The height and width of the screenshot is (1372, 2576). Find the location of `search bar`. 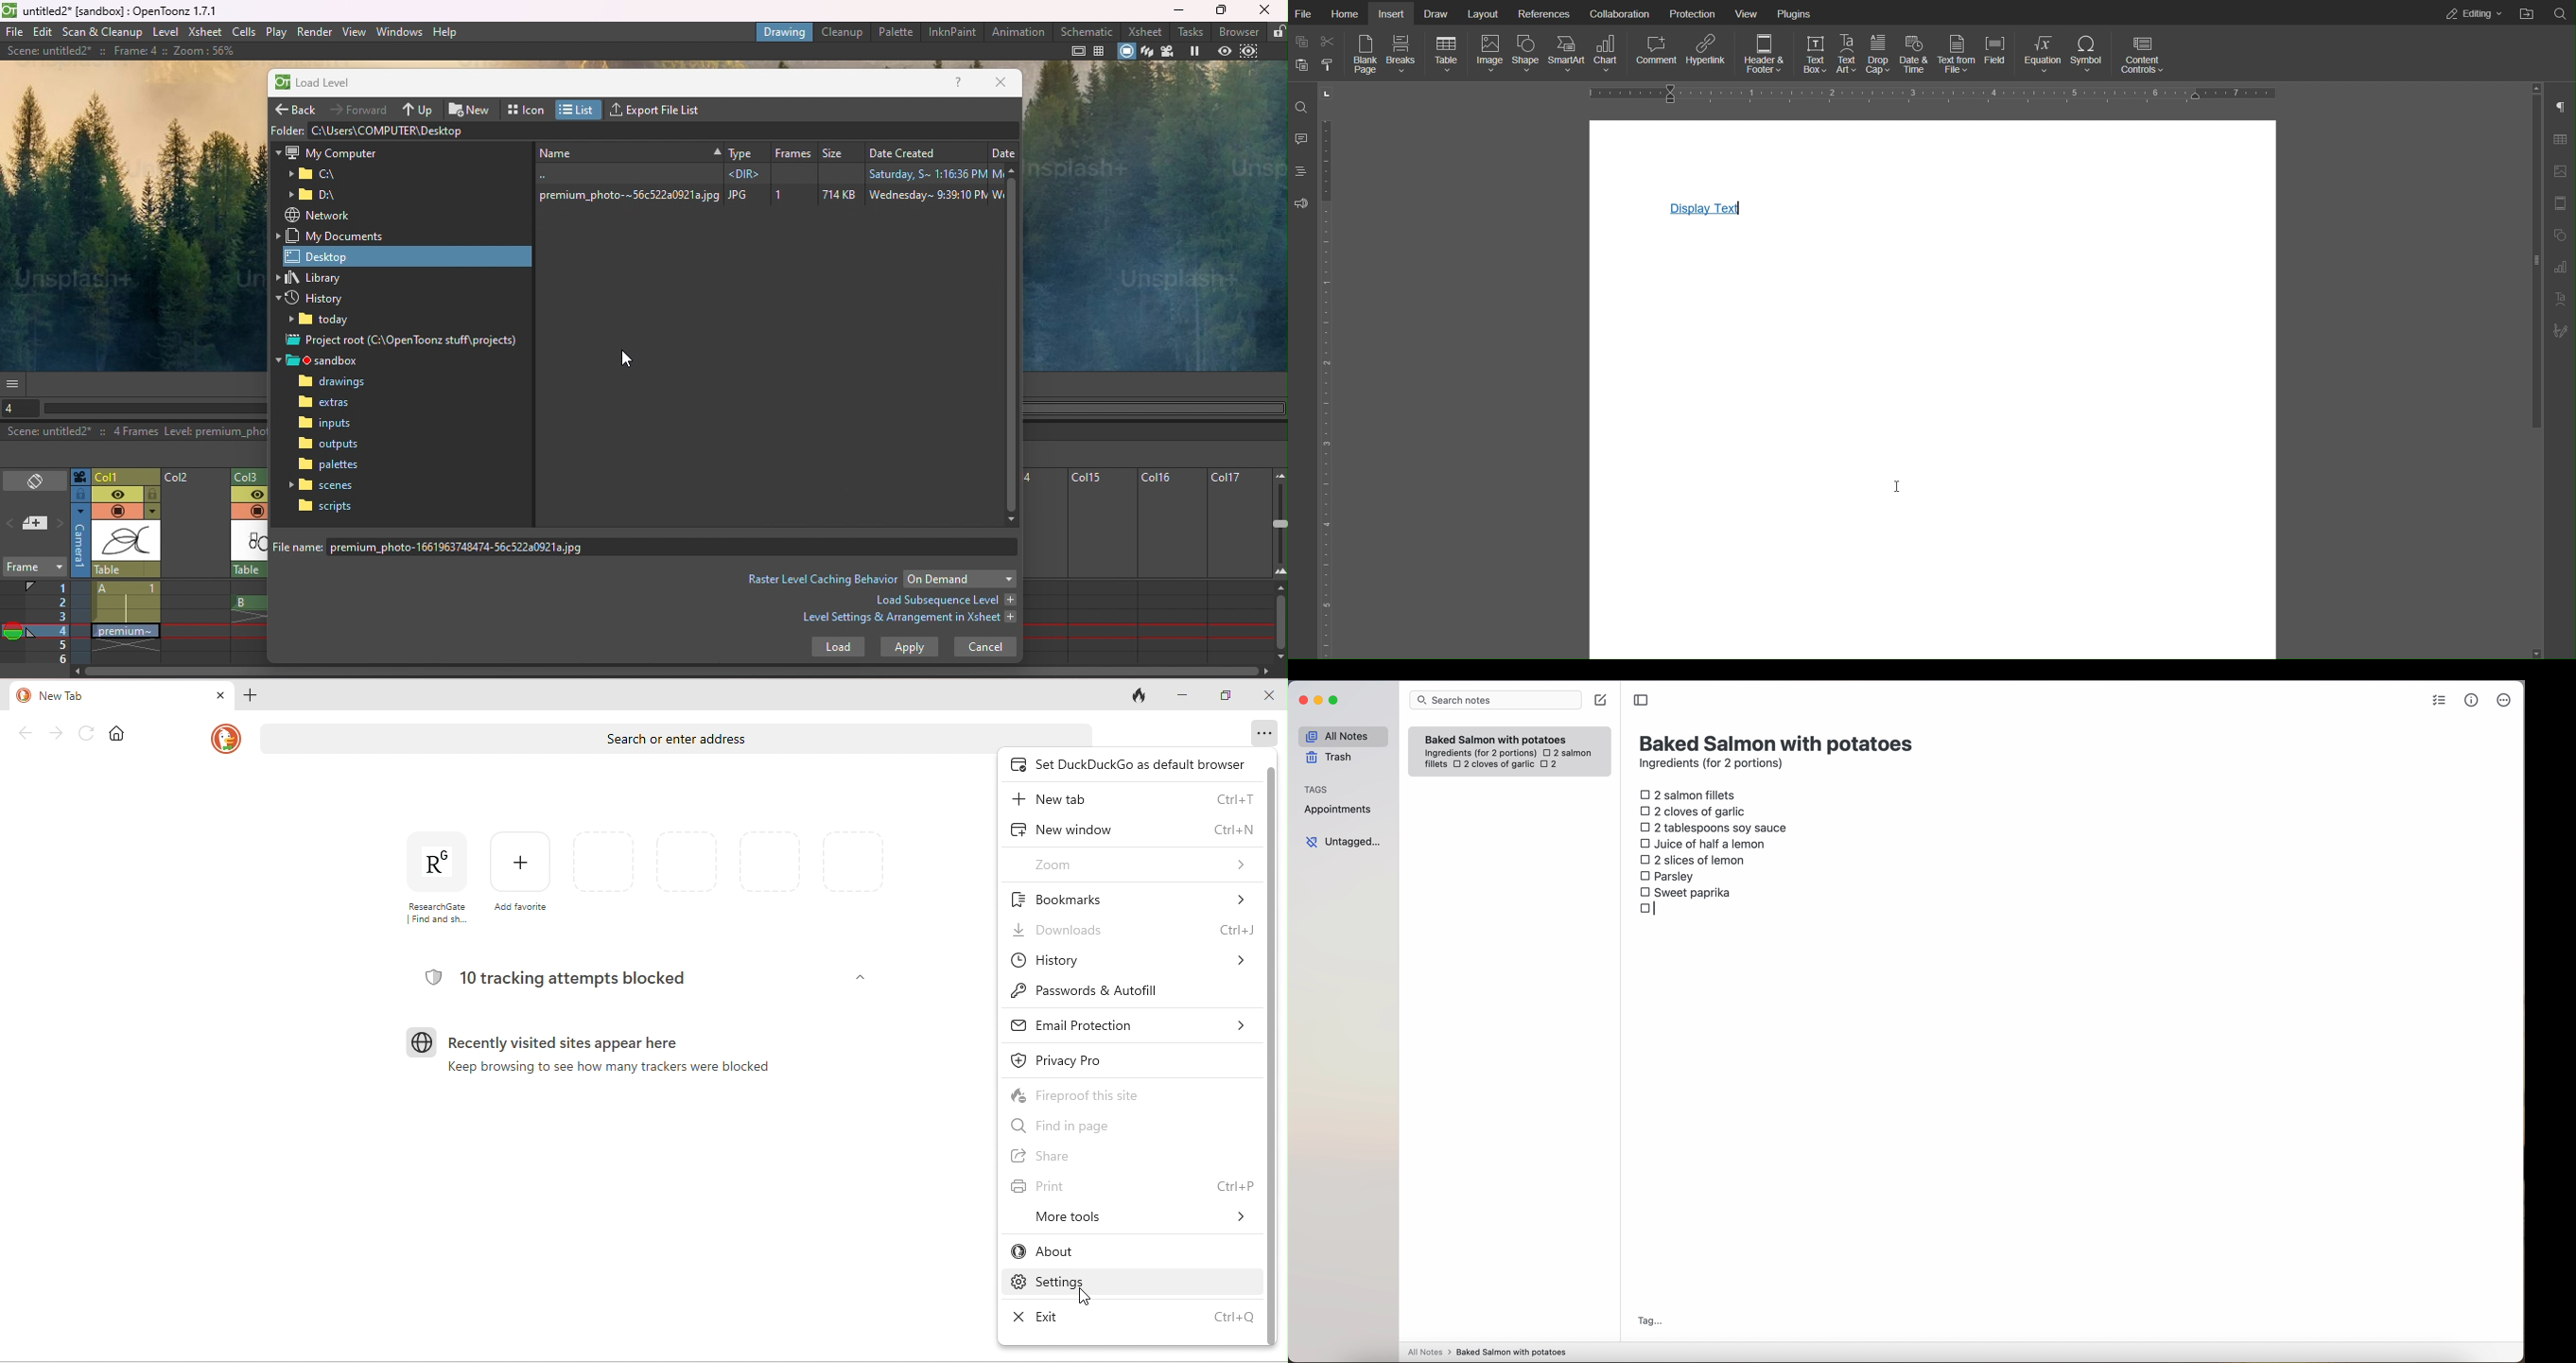

search bar is located at coordinates (1494, 701).